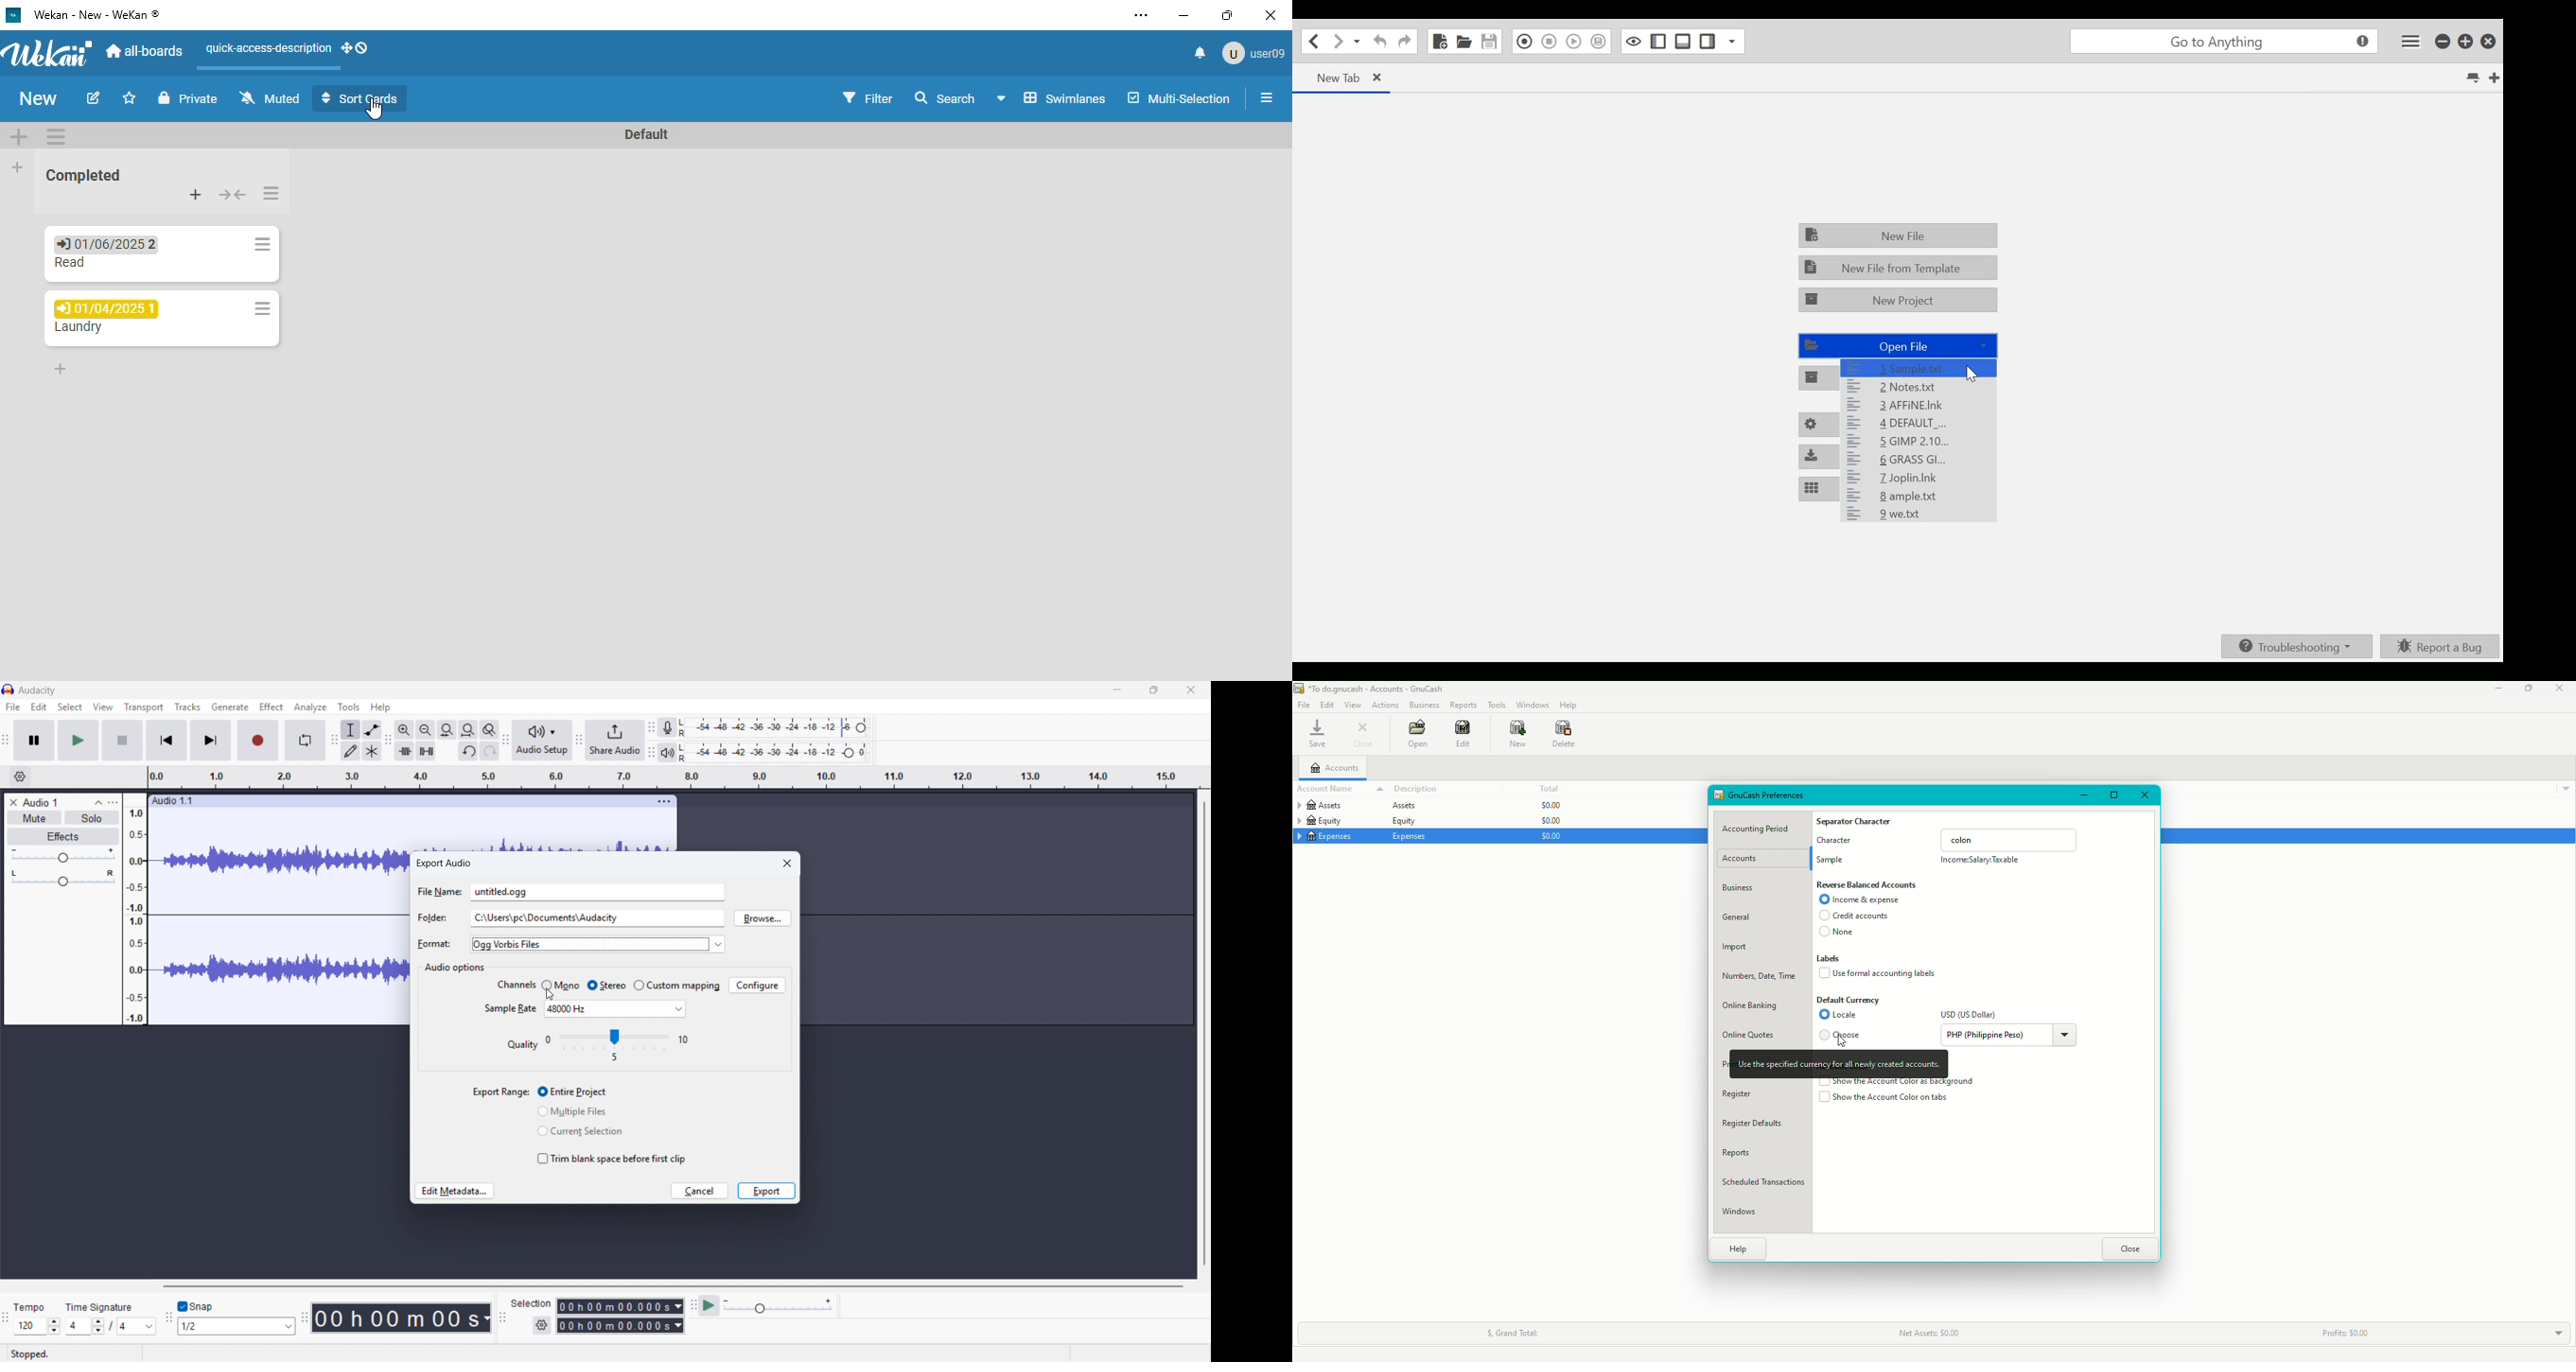 The height and width of the screenshot is (1372, 2576). Describe the element at coordinates (334, 740) in the screenshot. I see `Tools toolbar ` at that location.